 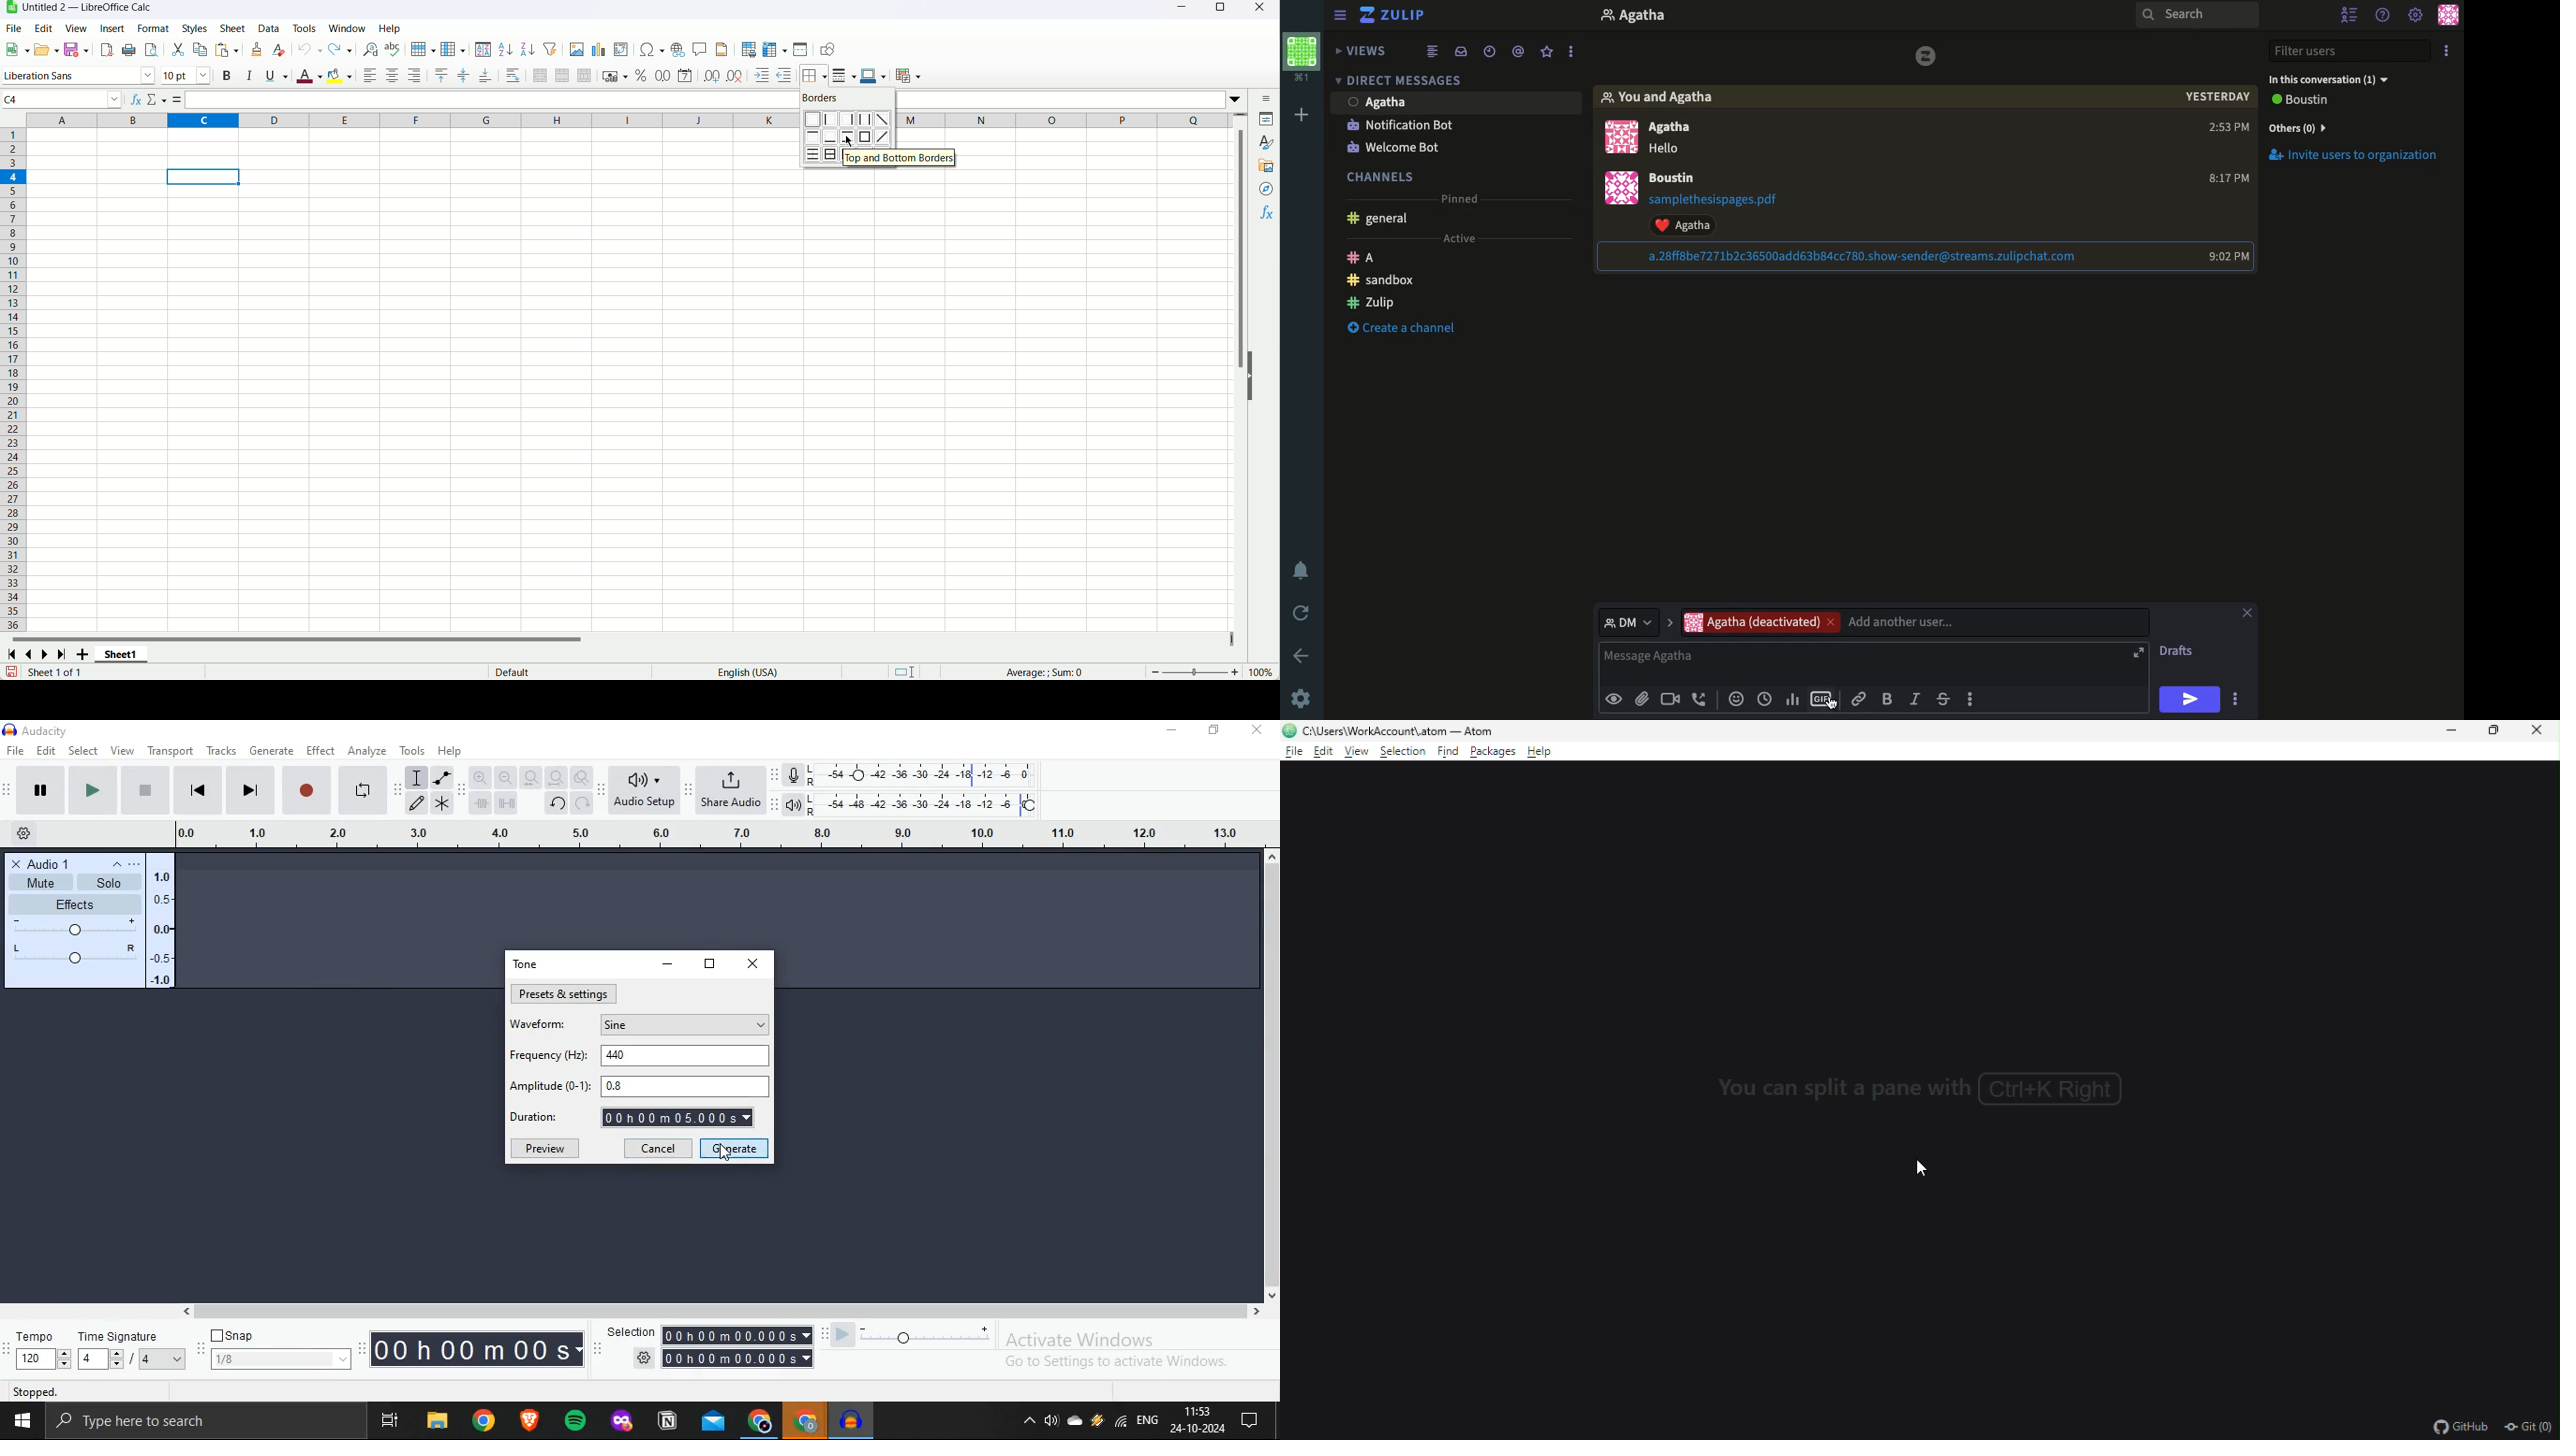 I want to click on Decrease indent, so click(x=785, y=75).